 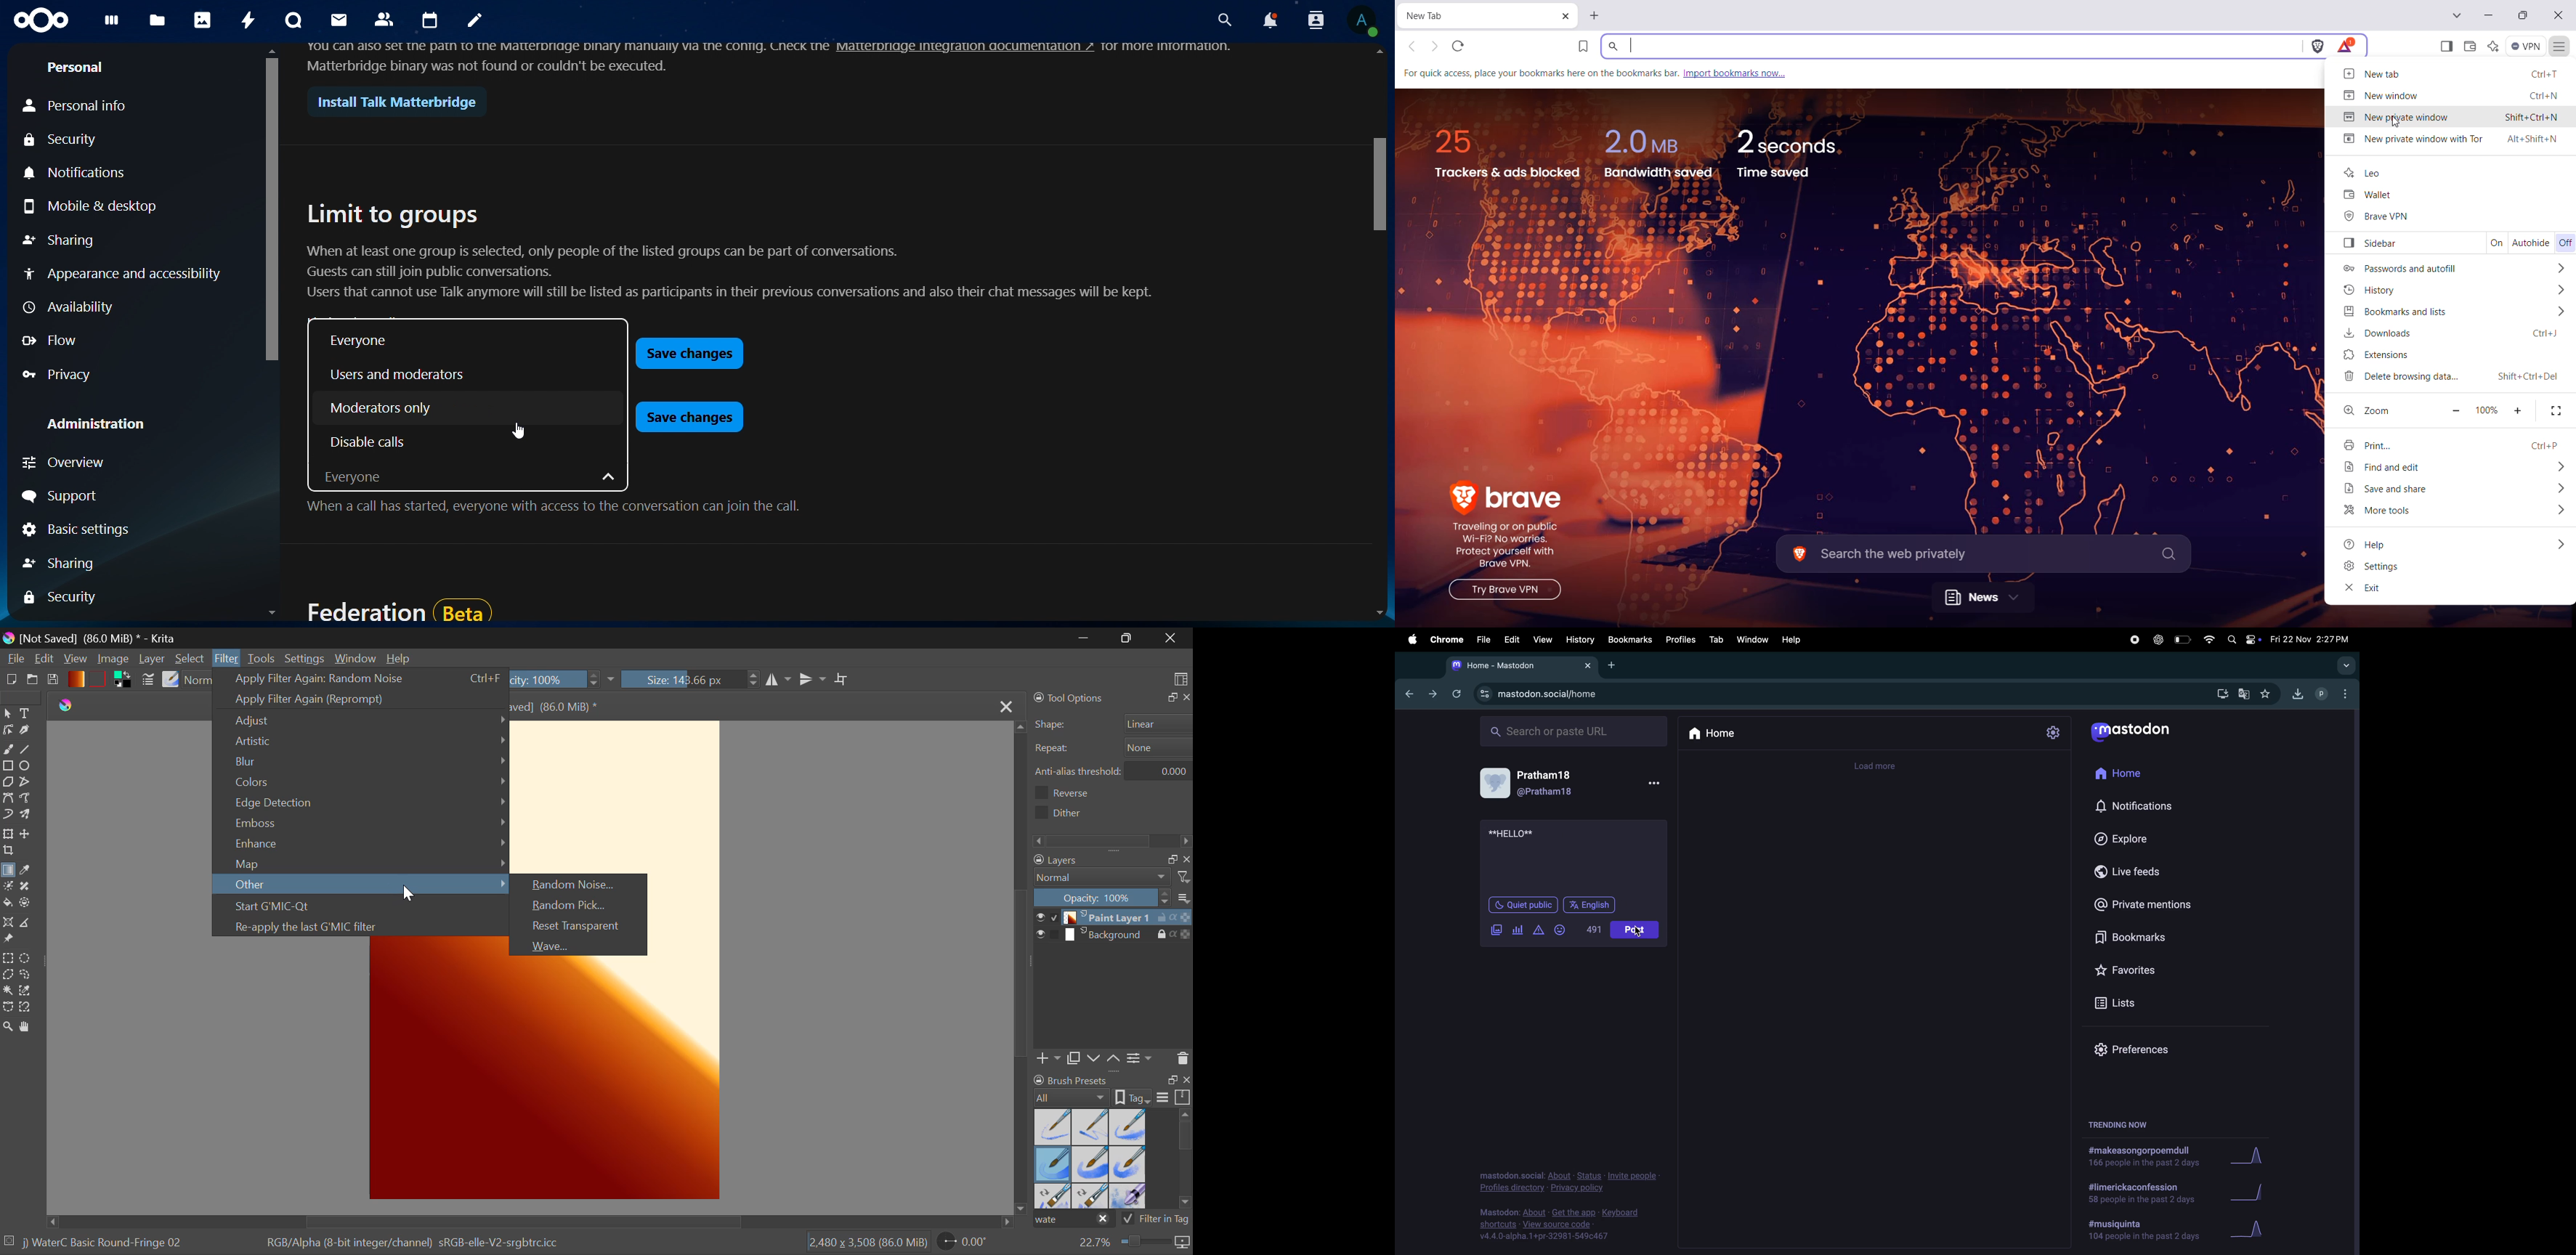 What do you see at coordinates (2210, 640) in the screenshot?
I see `wifi` at bounding box center [2210, 640].